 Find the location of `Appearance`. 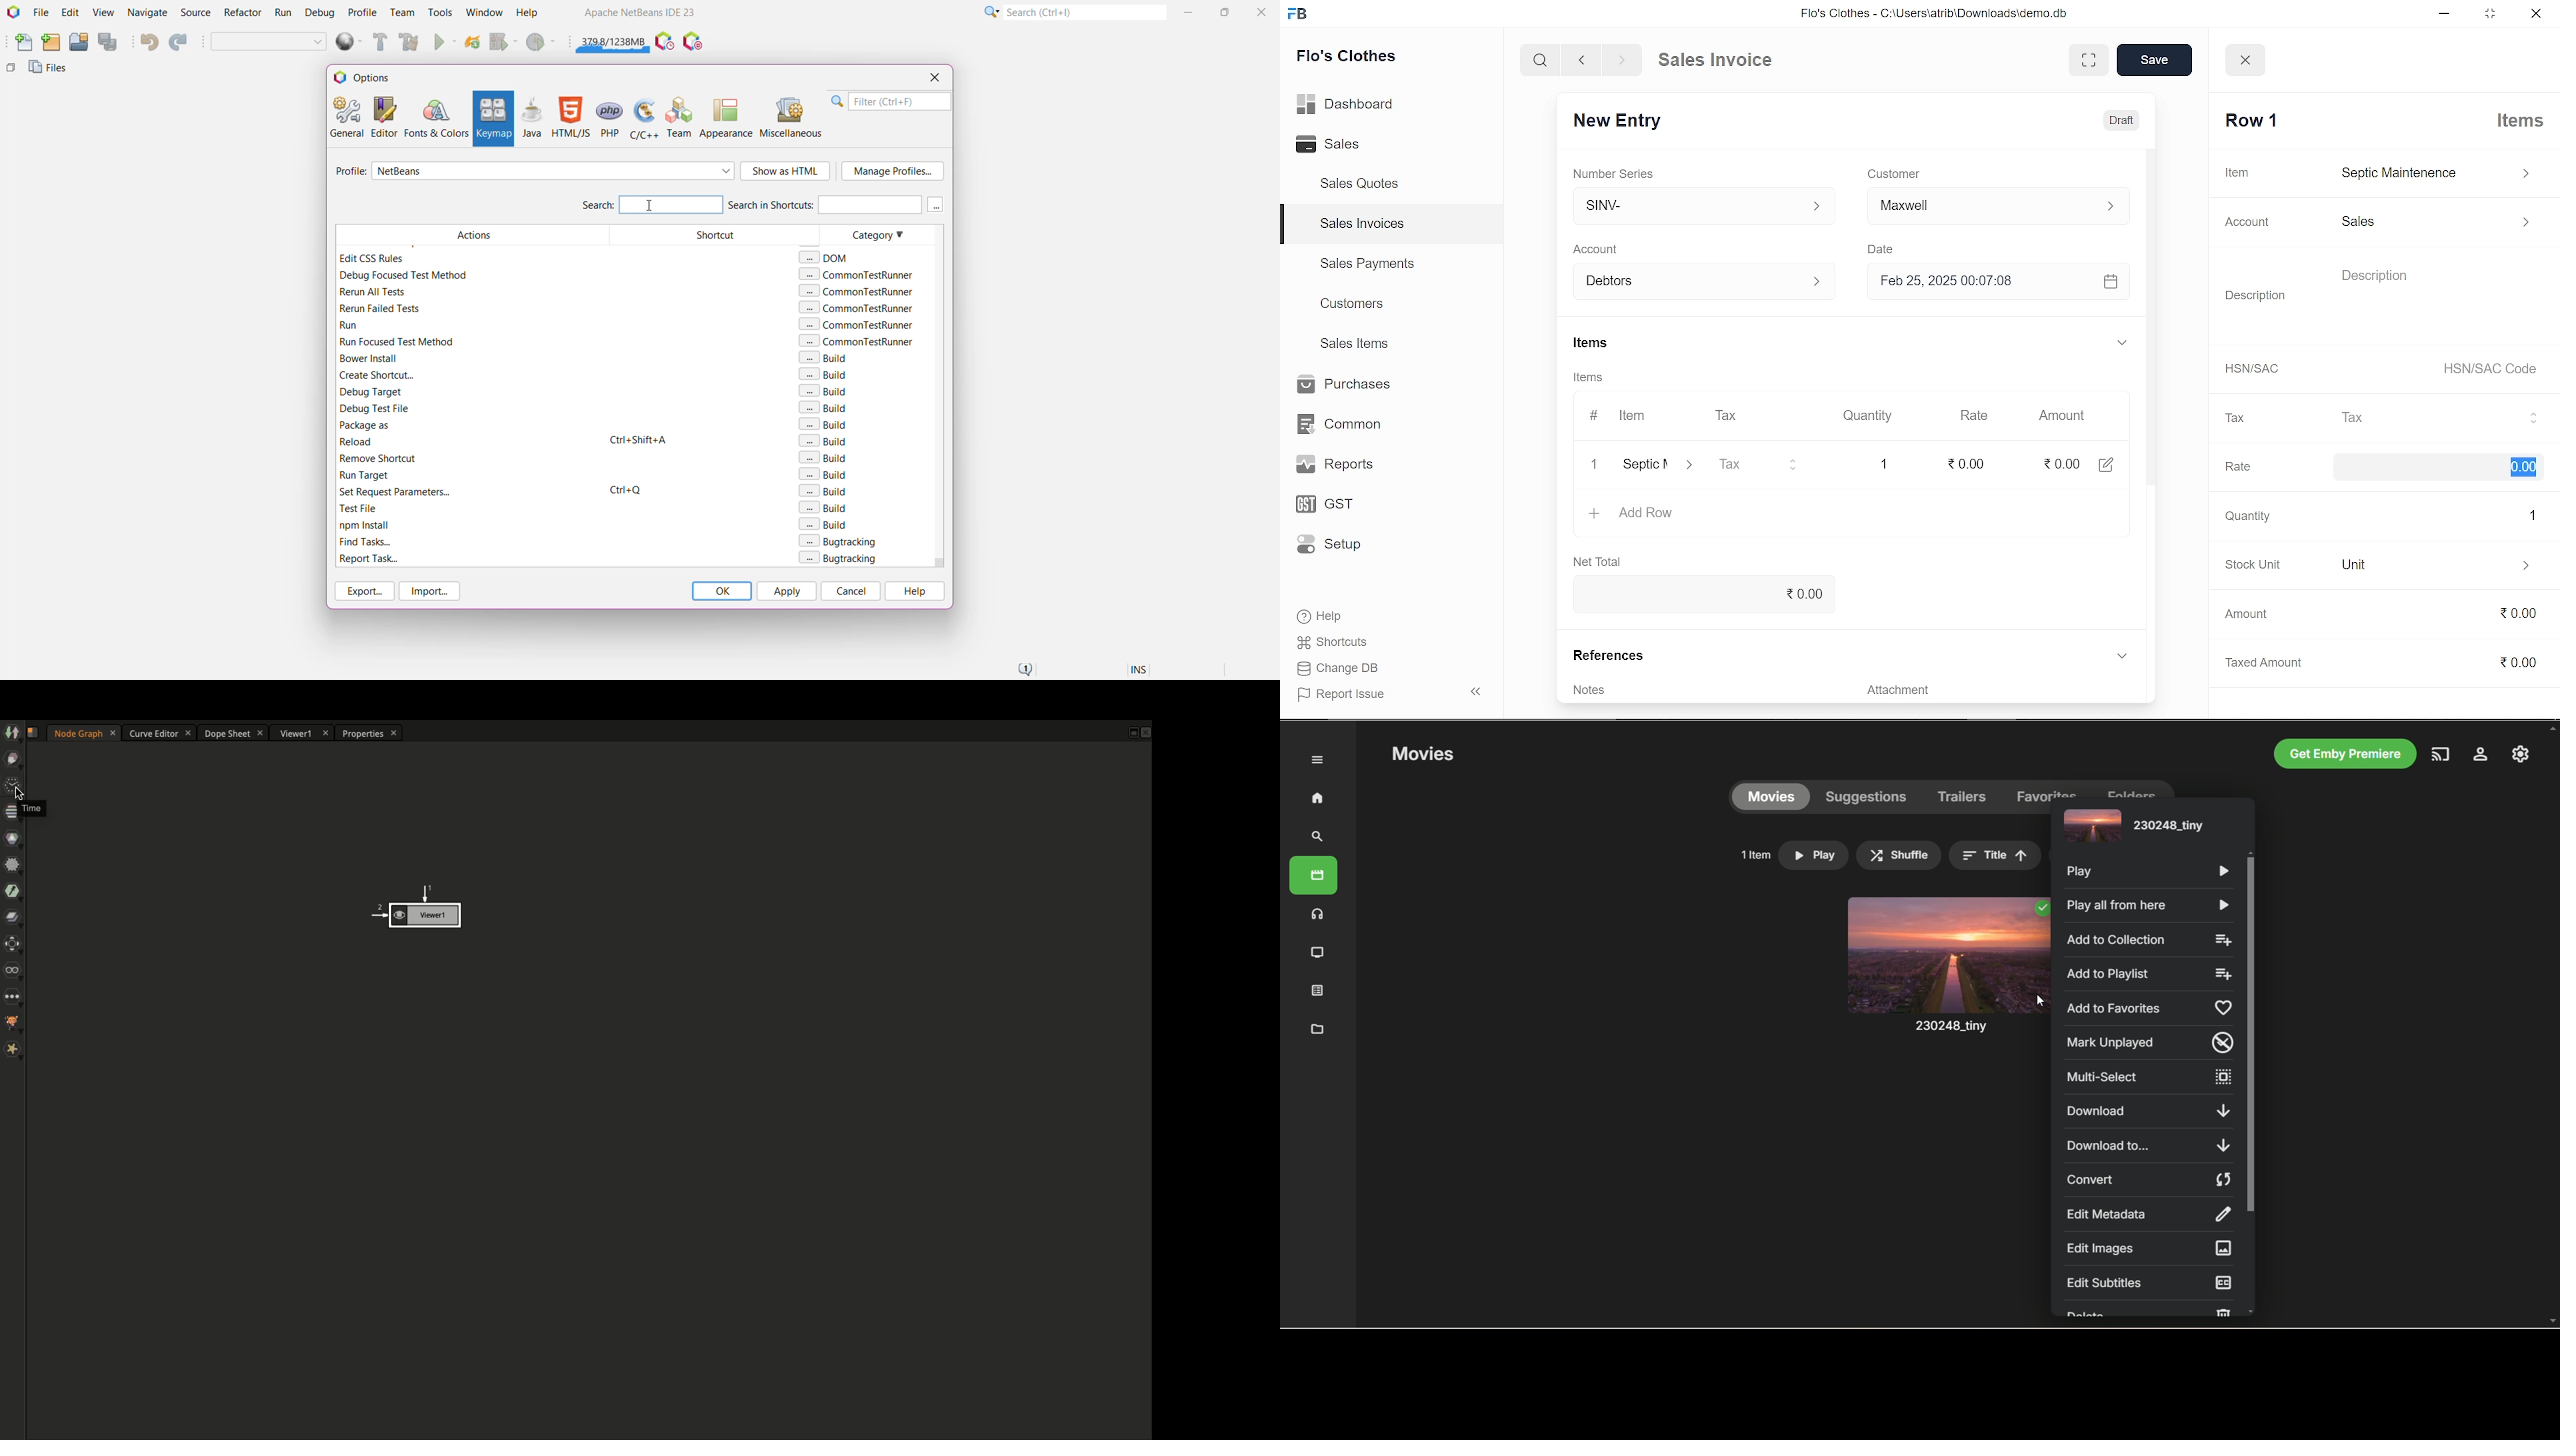

Appearance is located at coordinates (726, 117).